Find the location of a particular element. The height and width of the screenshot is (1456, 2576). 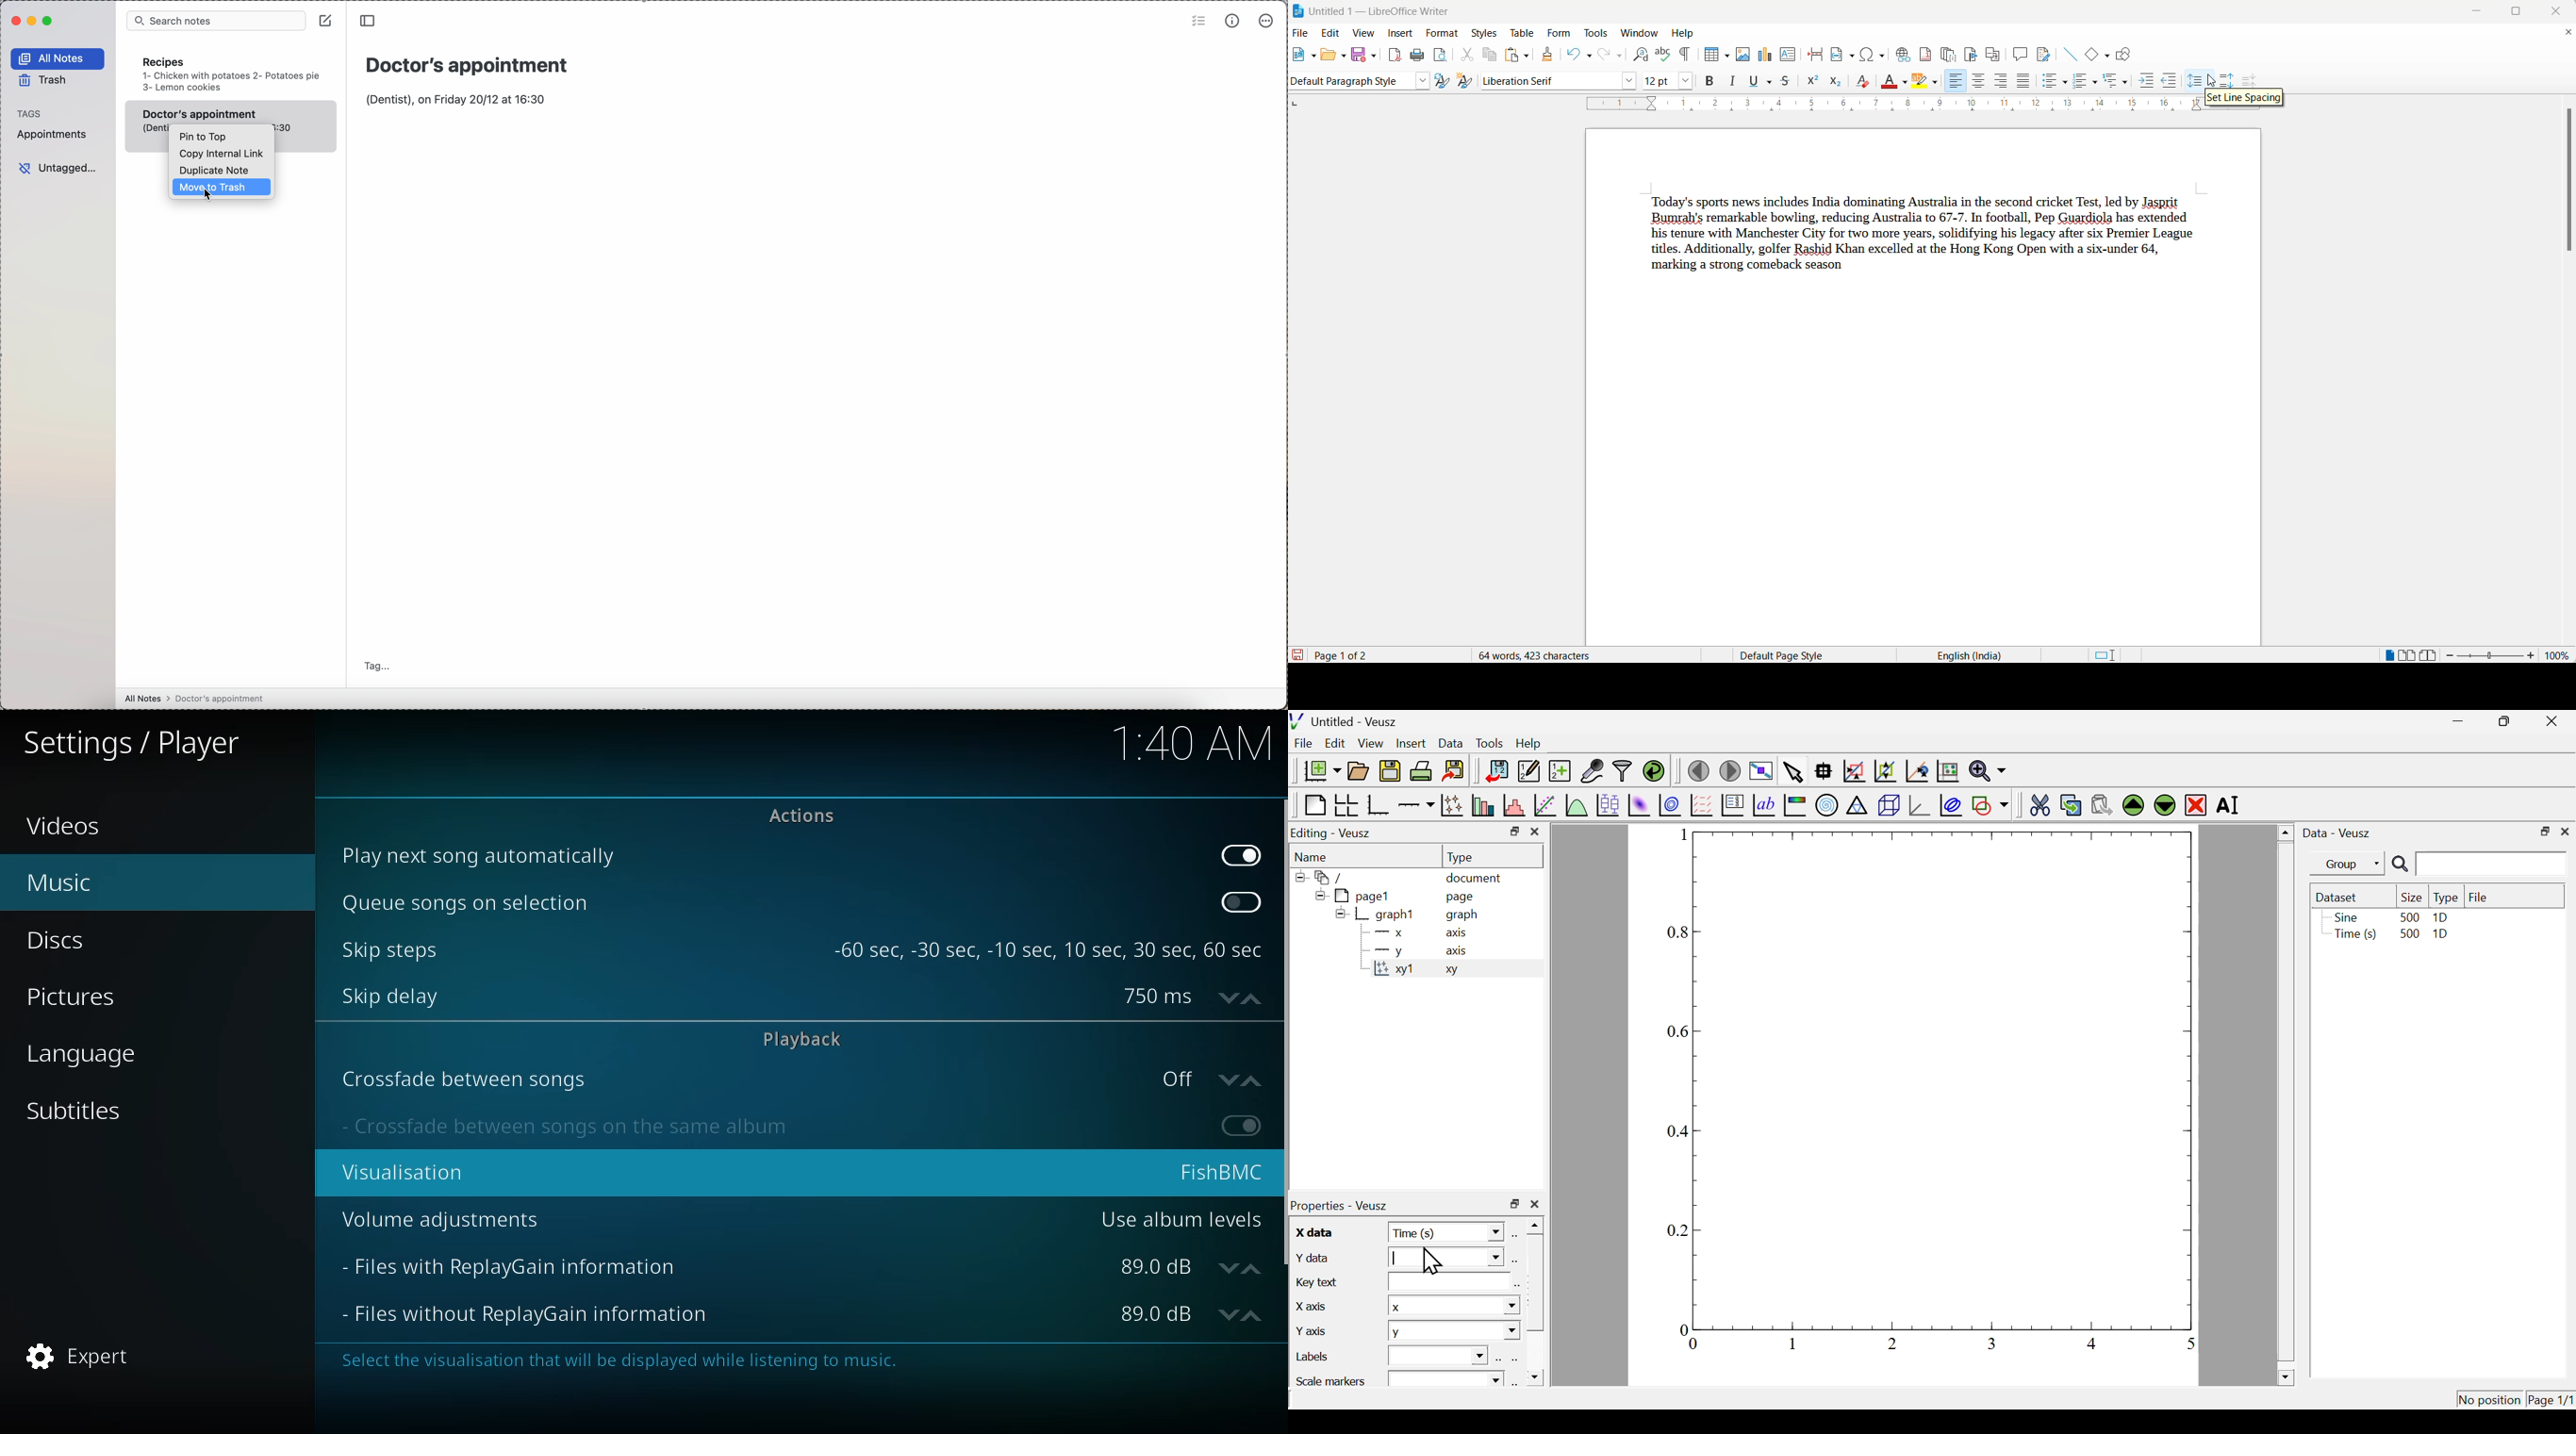

insert table is located at coordinates (1709, 54).